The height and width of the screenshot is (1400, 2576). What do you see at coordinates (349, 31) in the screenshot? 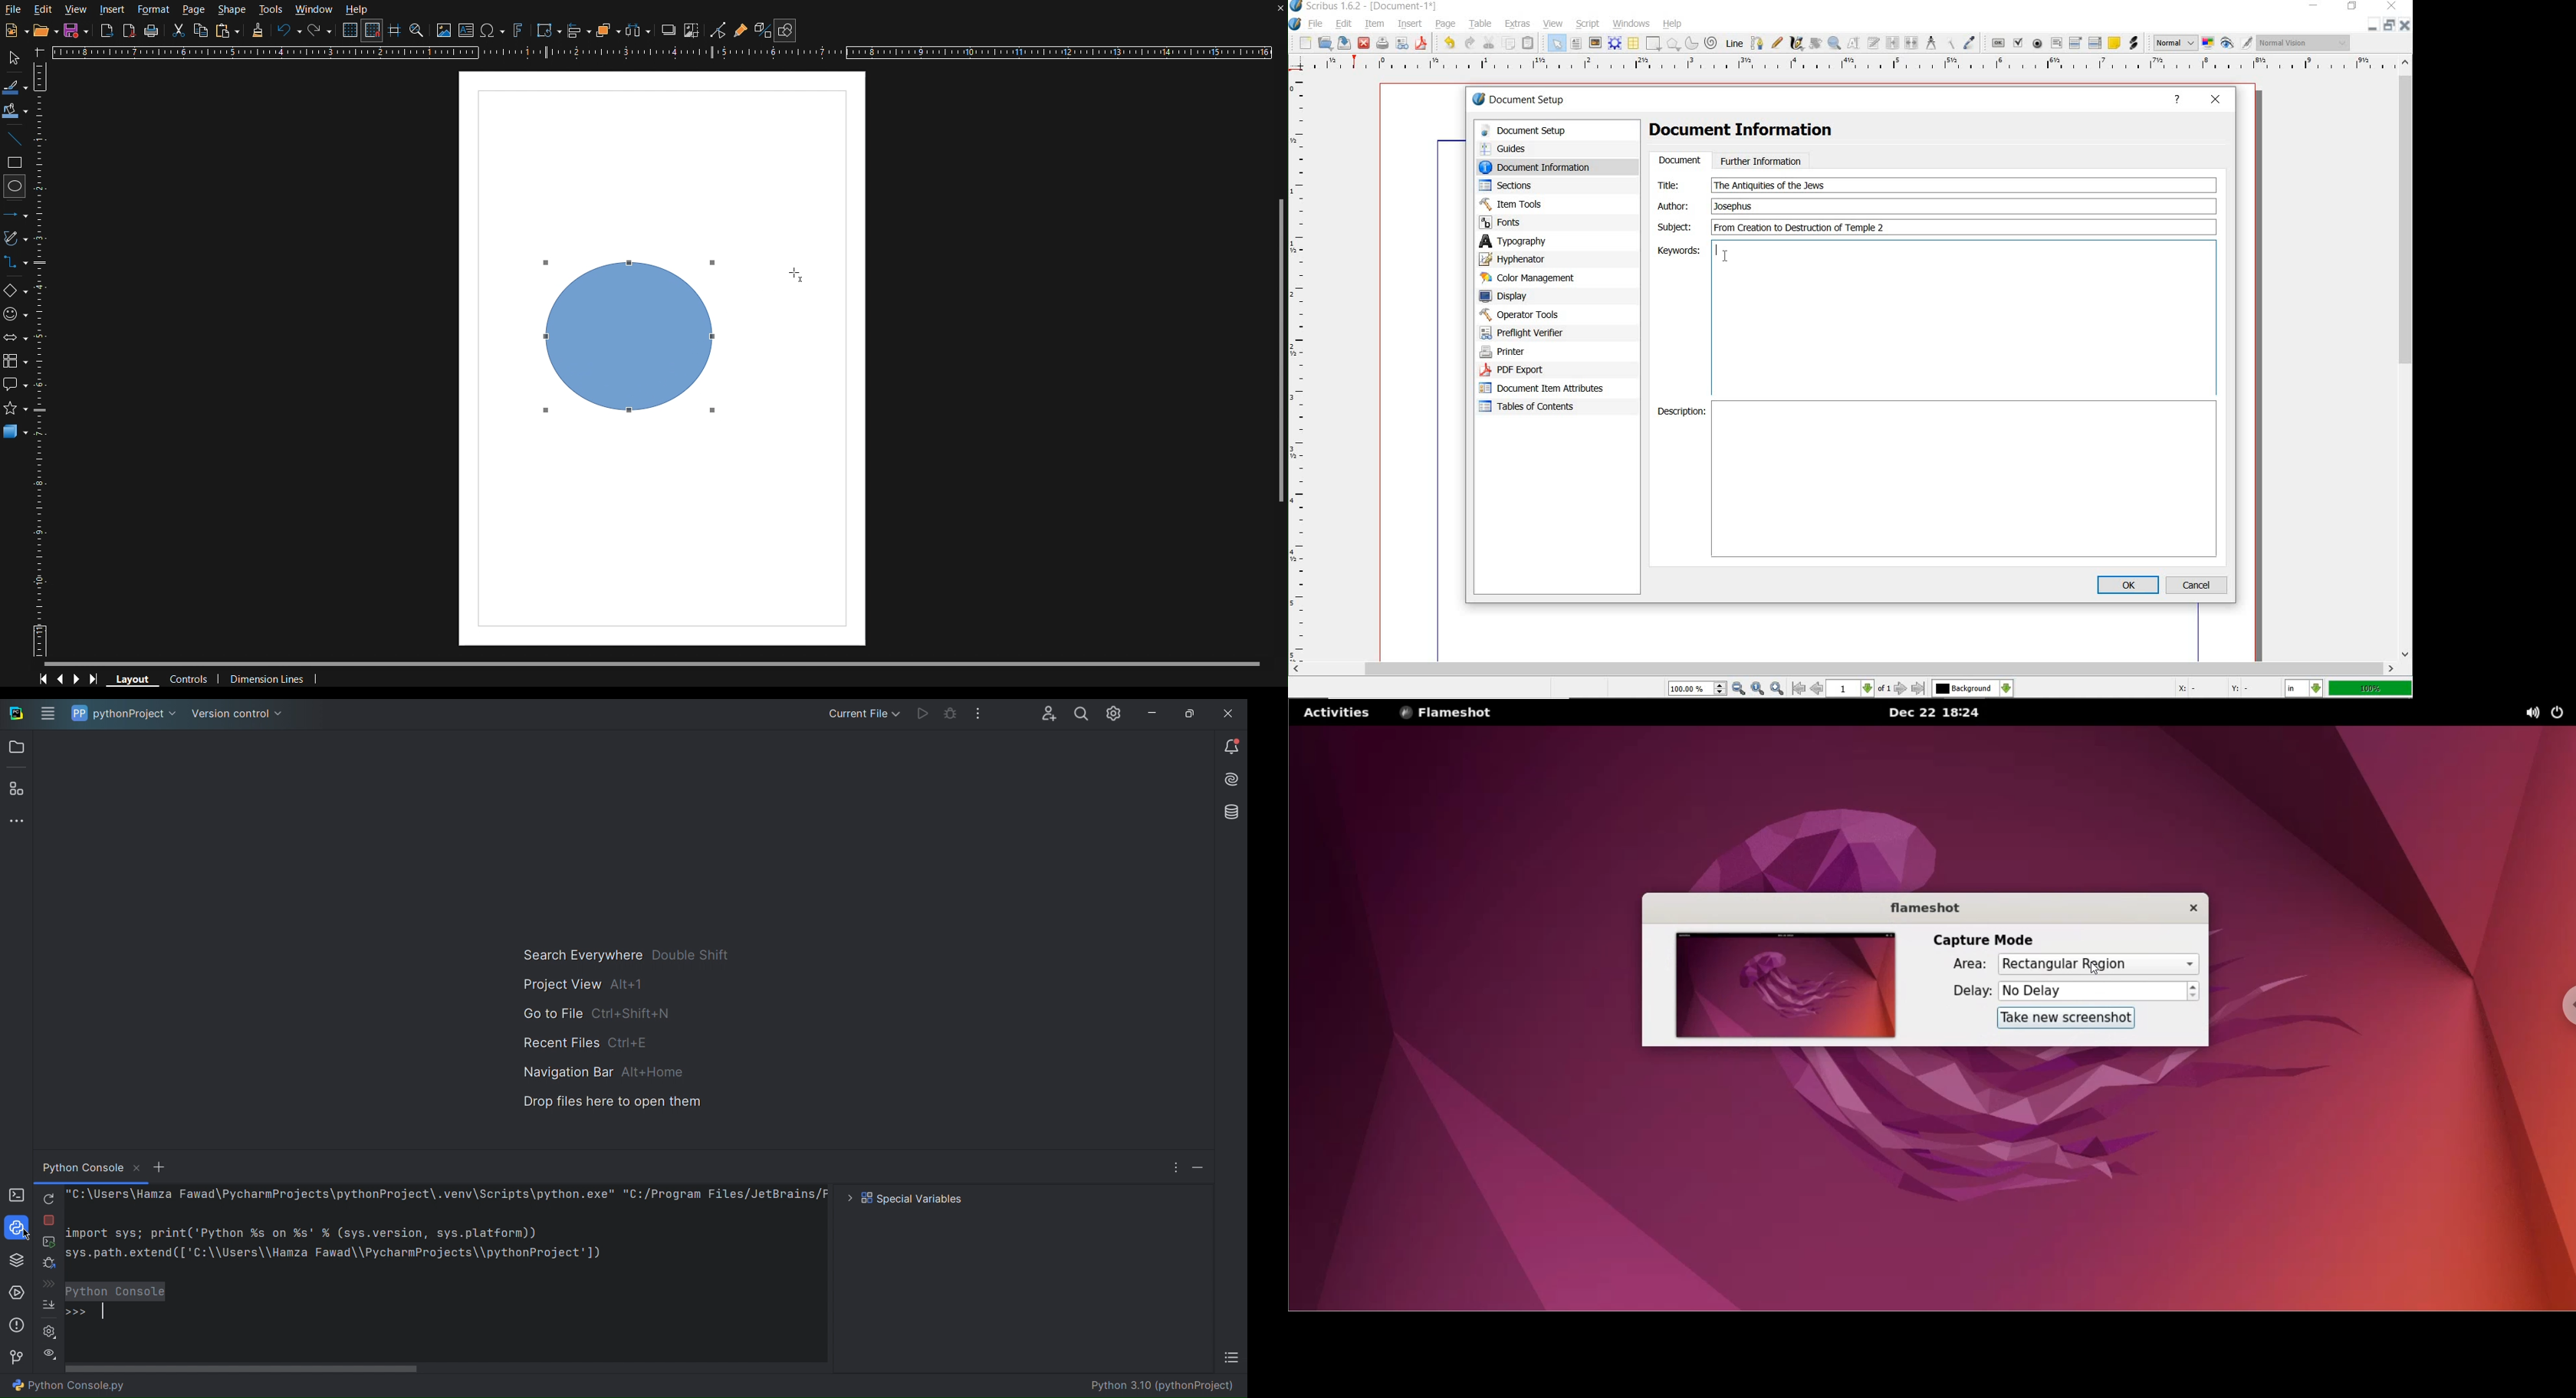
I see `Display Grid` at bounding box center [349, 31].